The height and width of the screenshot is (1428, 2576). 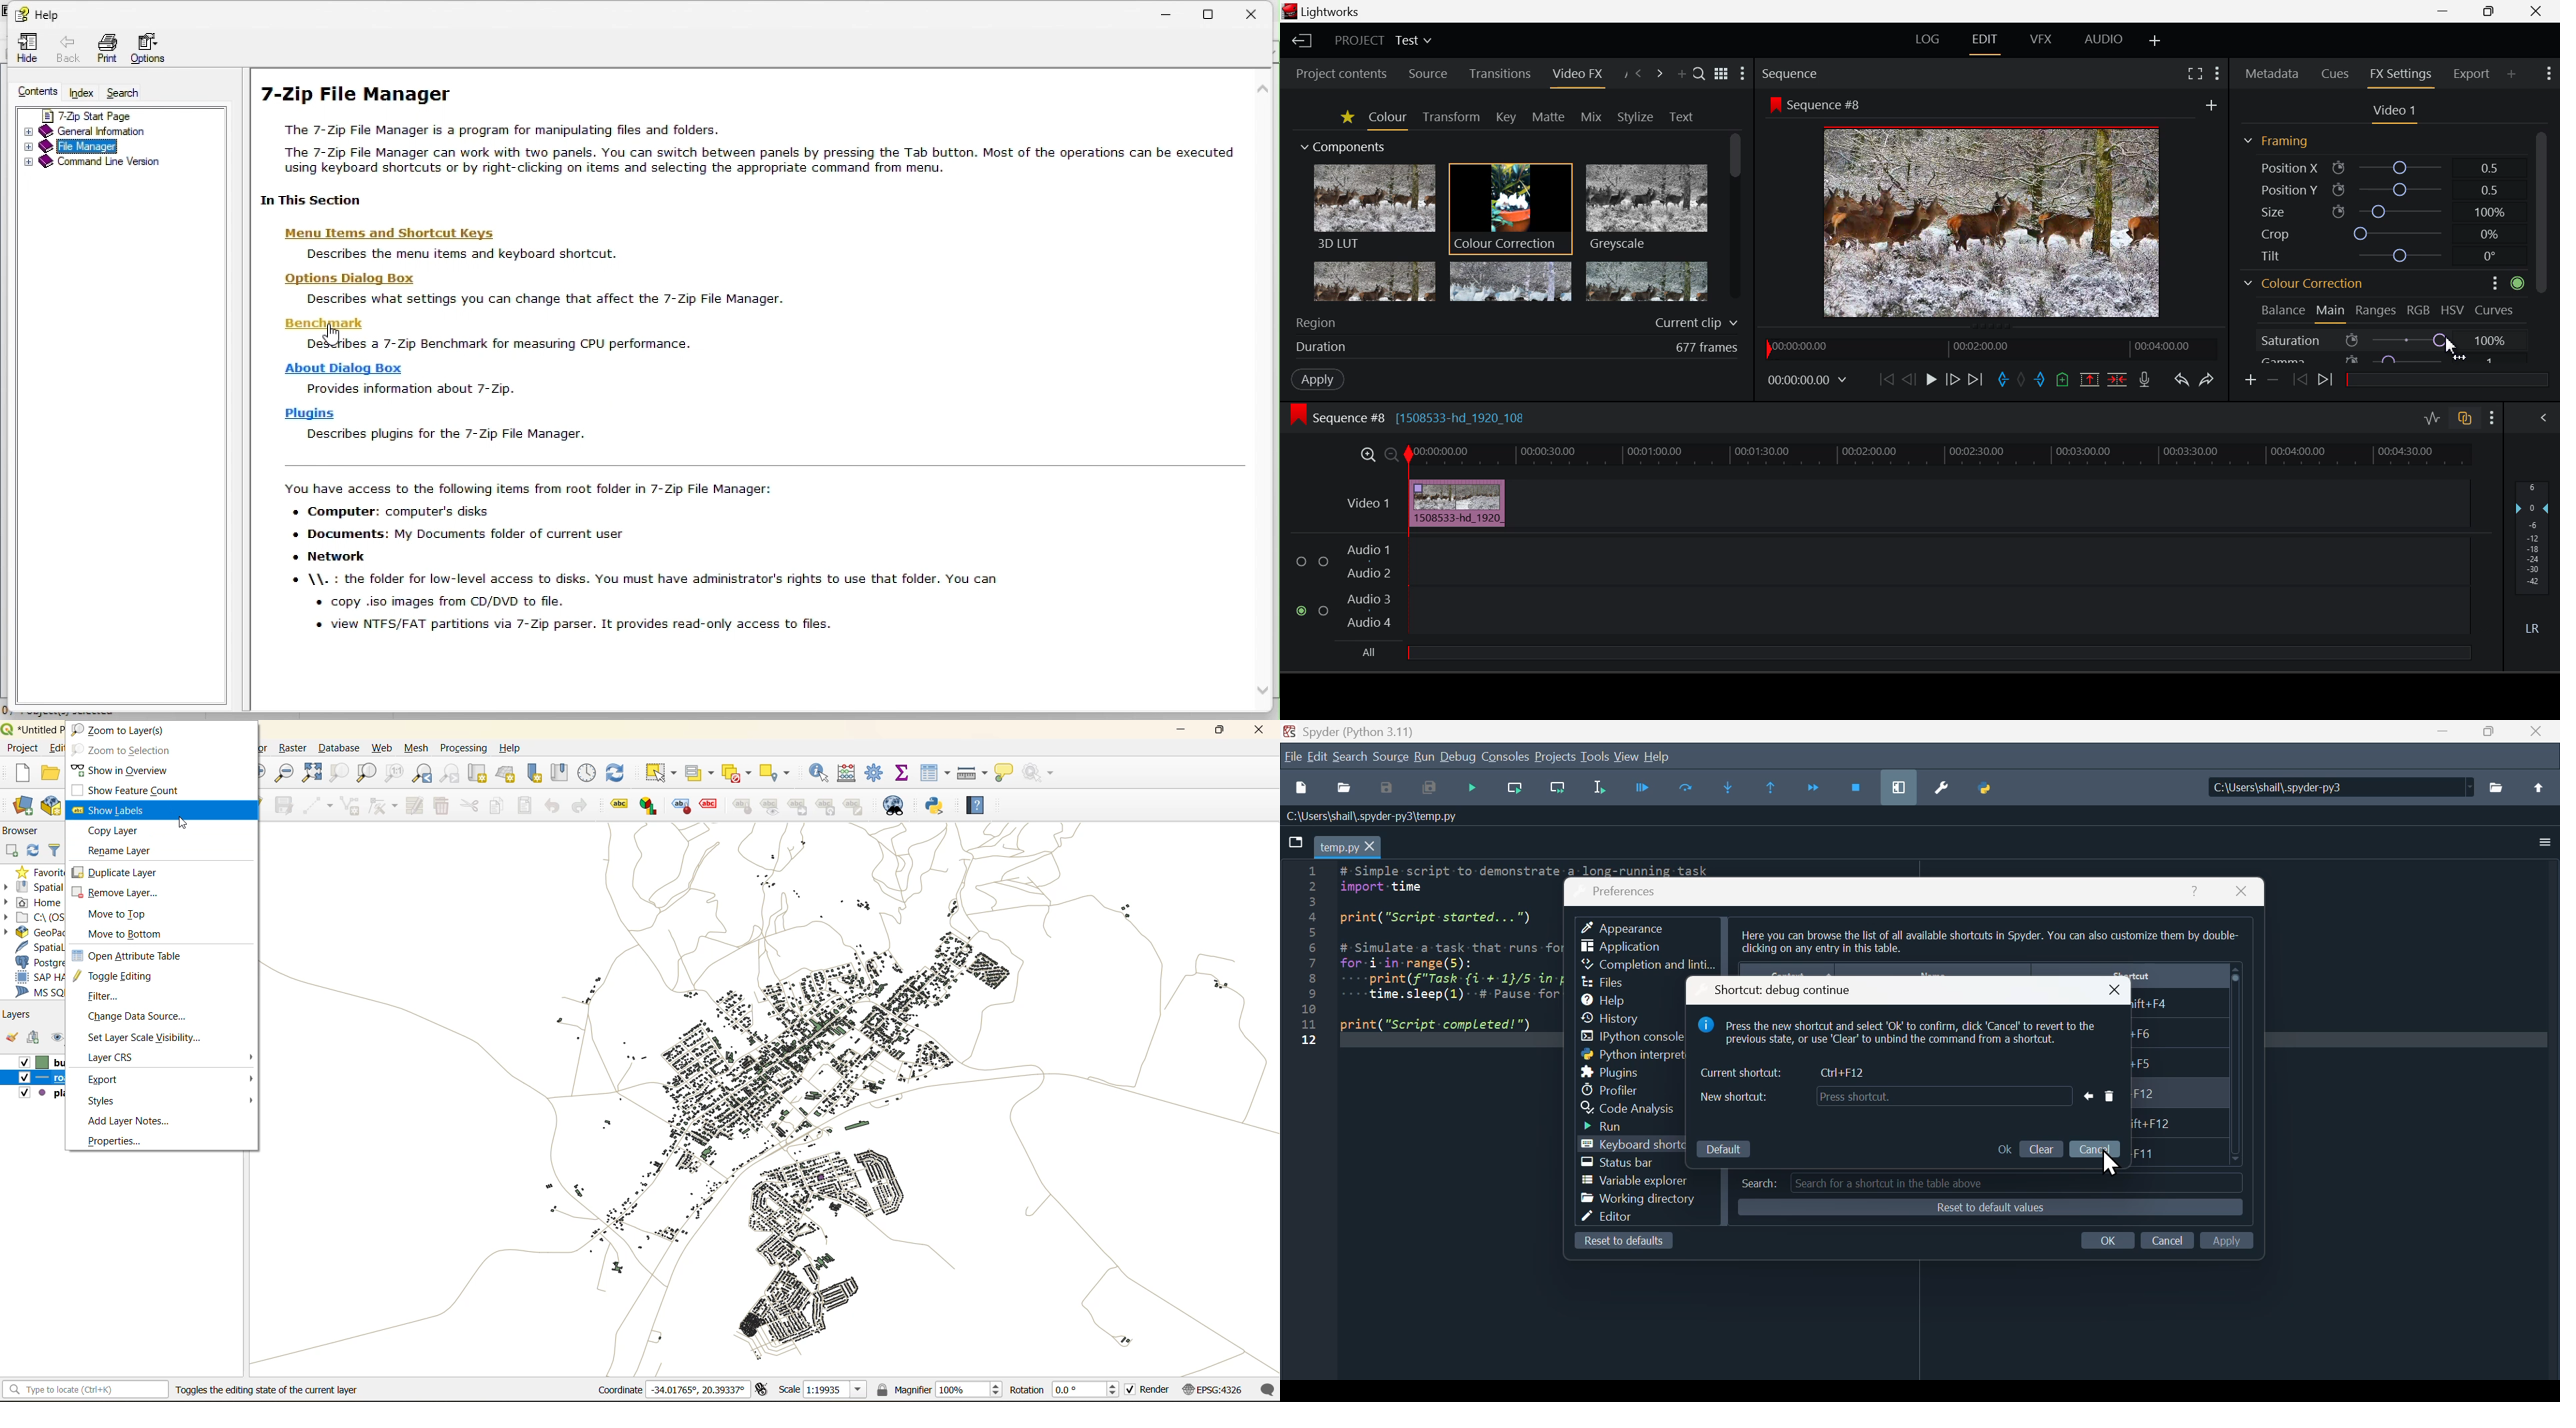 What do you see at coordinates (1451, 117) in the screenshot?
I see `Transform` at bounding box center [1451, 117].